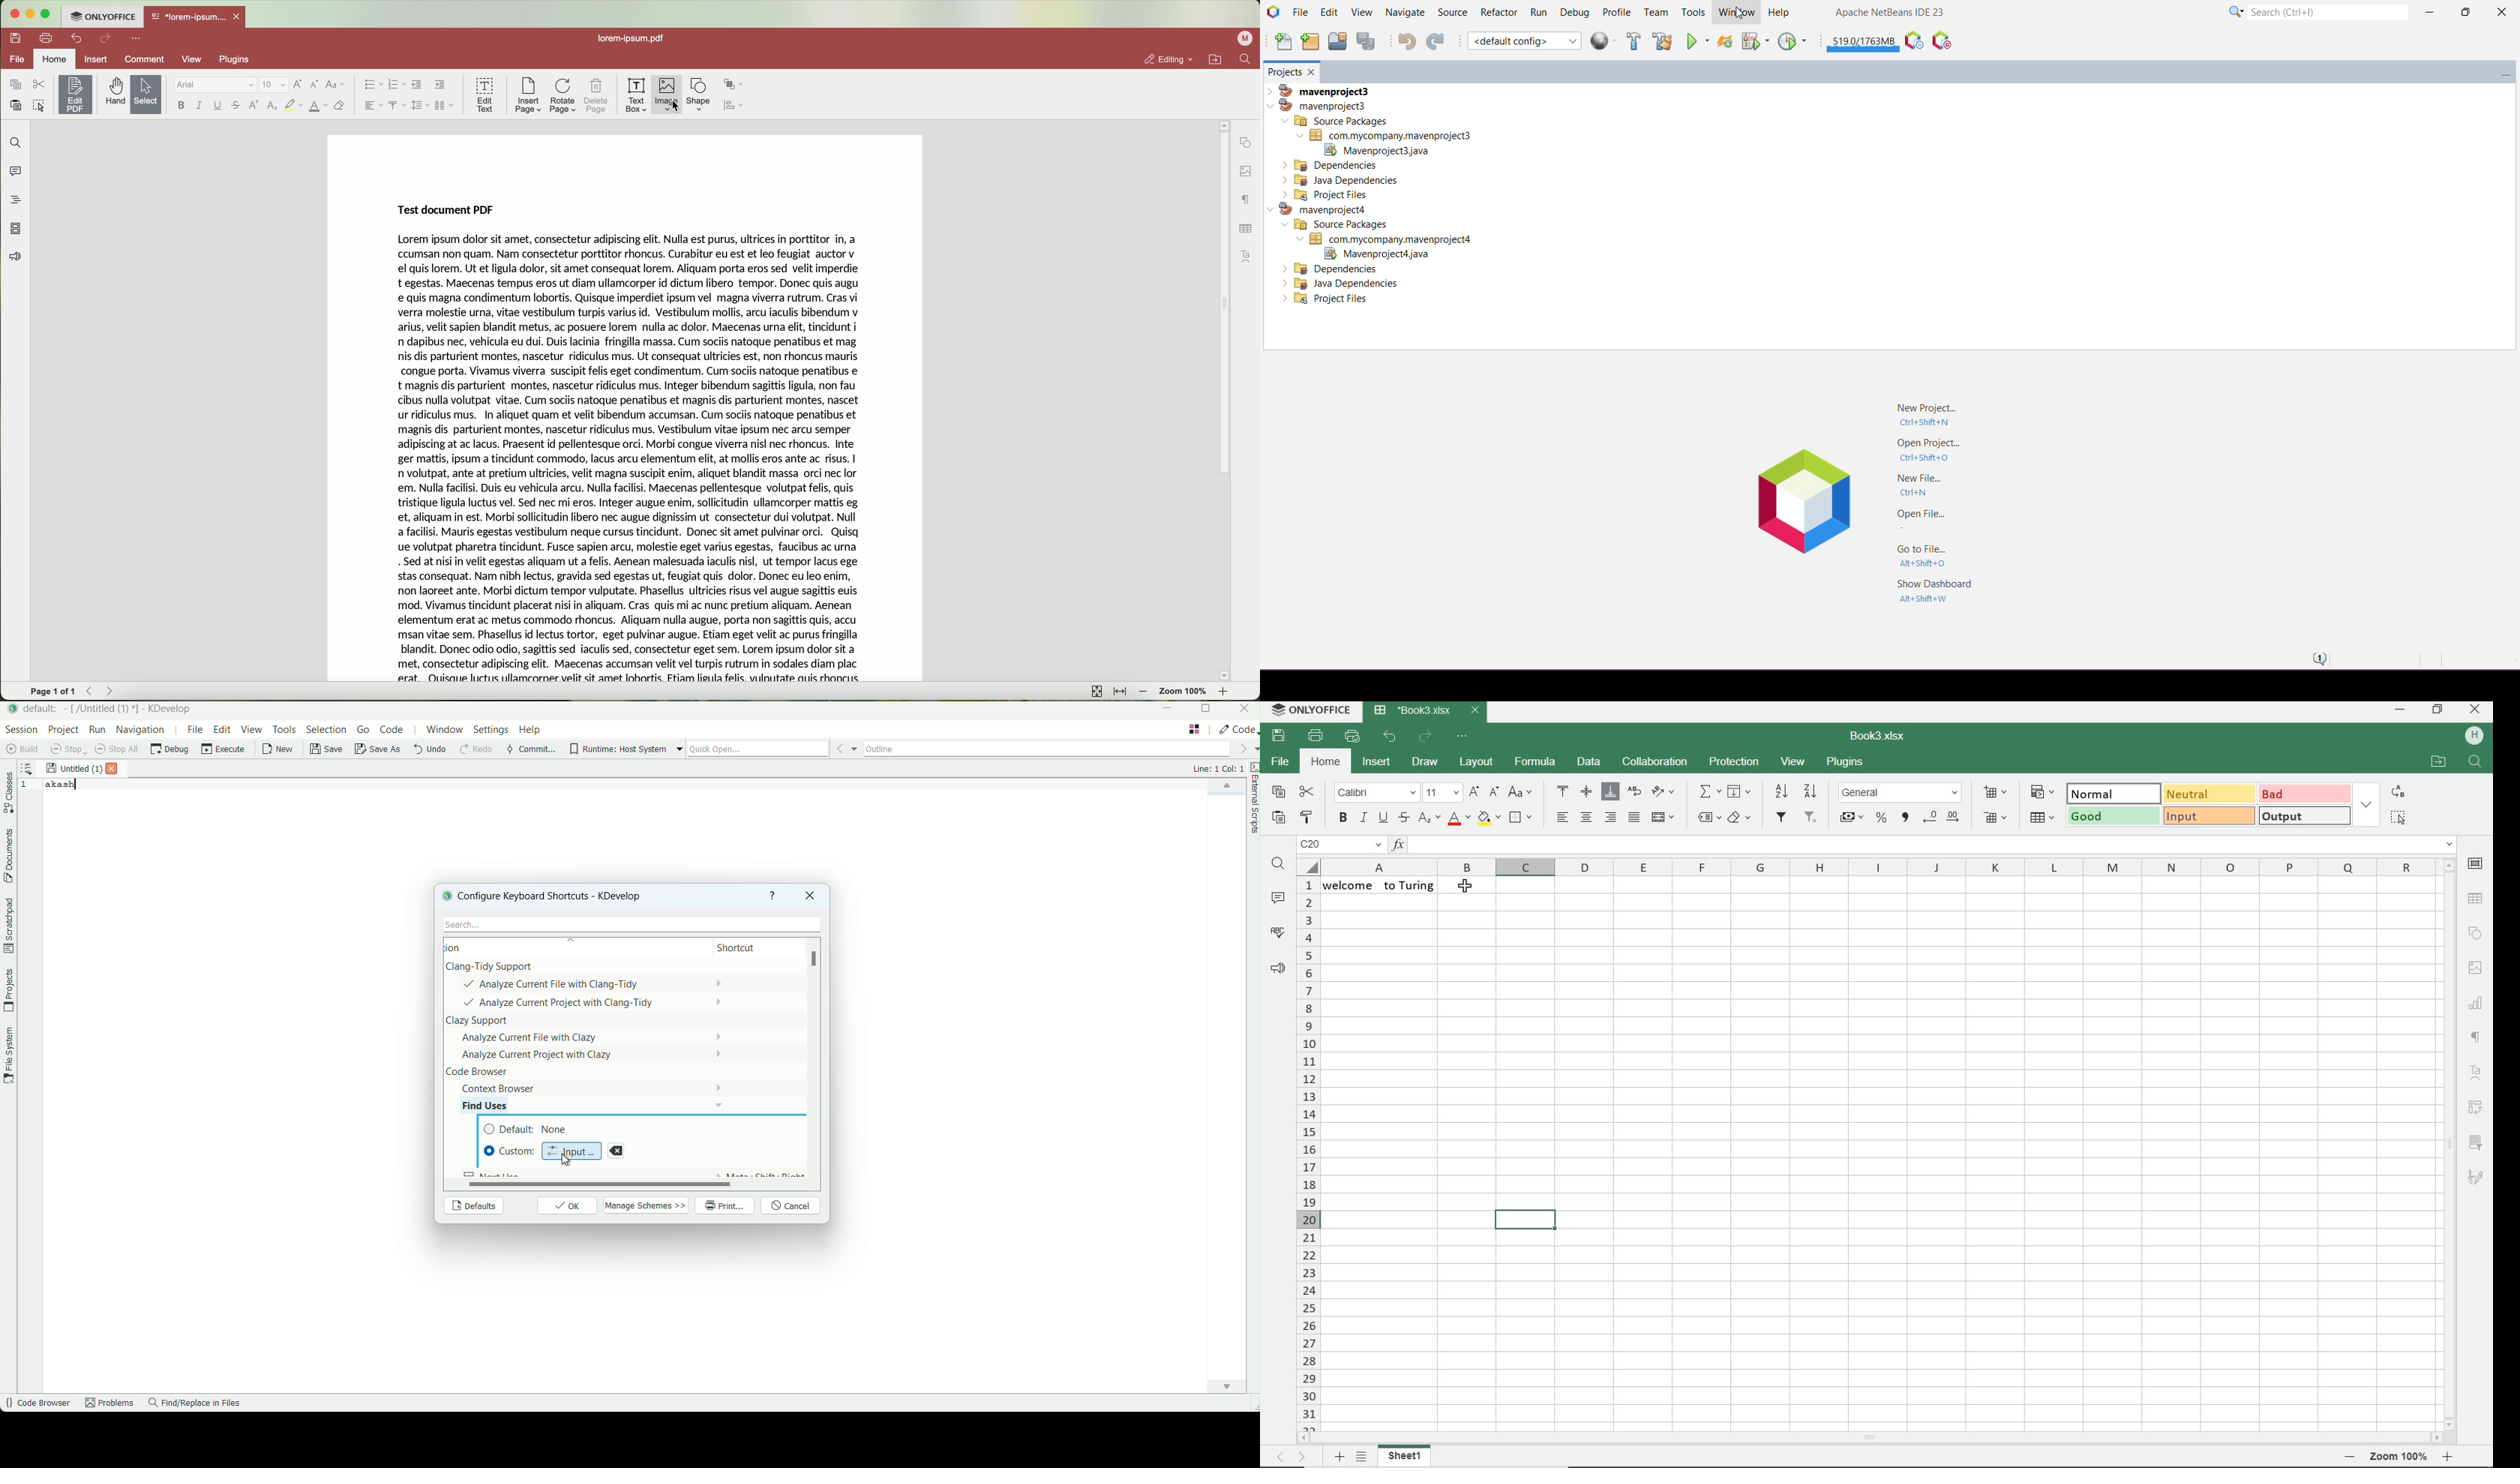 Image resolution: width=2520 pixels, height=1484 pixels. Describe the element at coordinates (2328, 11) in the screenshot. I see `Search` at that location.